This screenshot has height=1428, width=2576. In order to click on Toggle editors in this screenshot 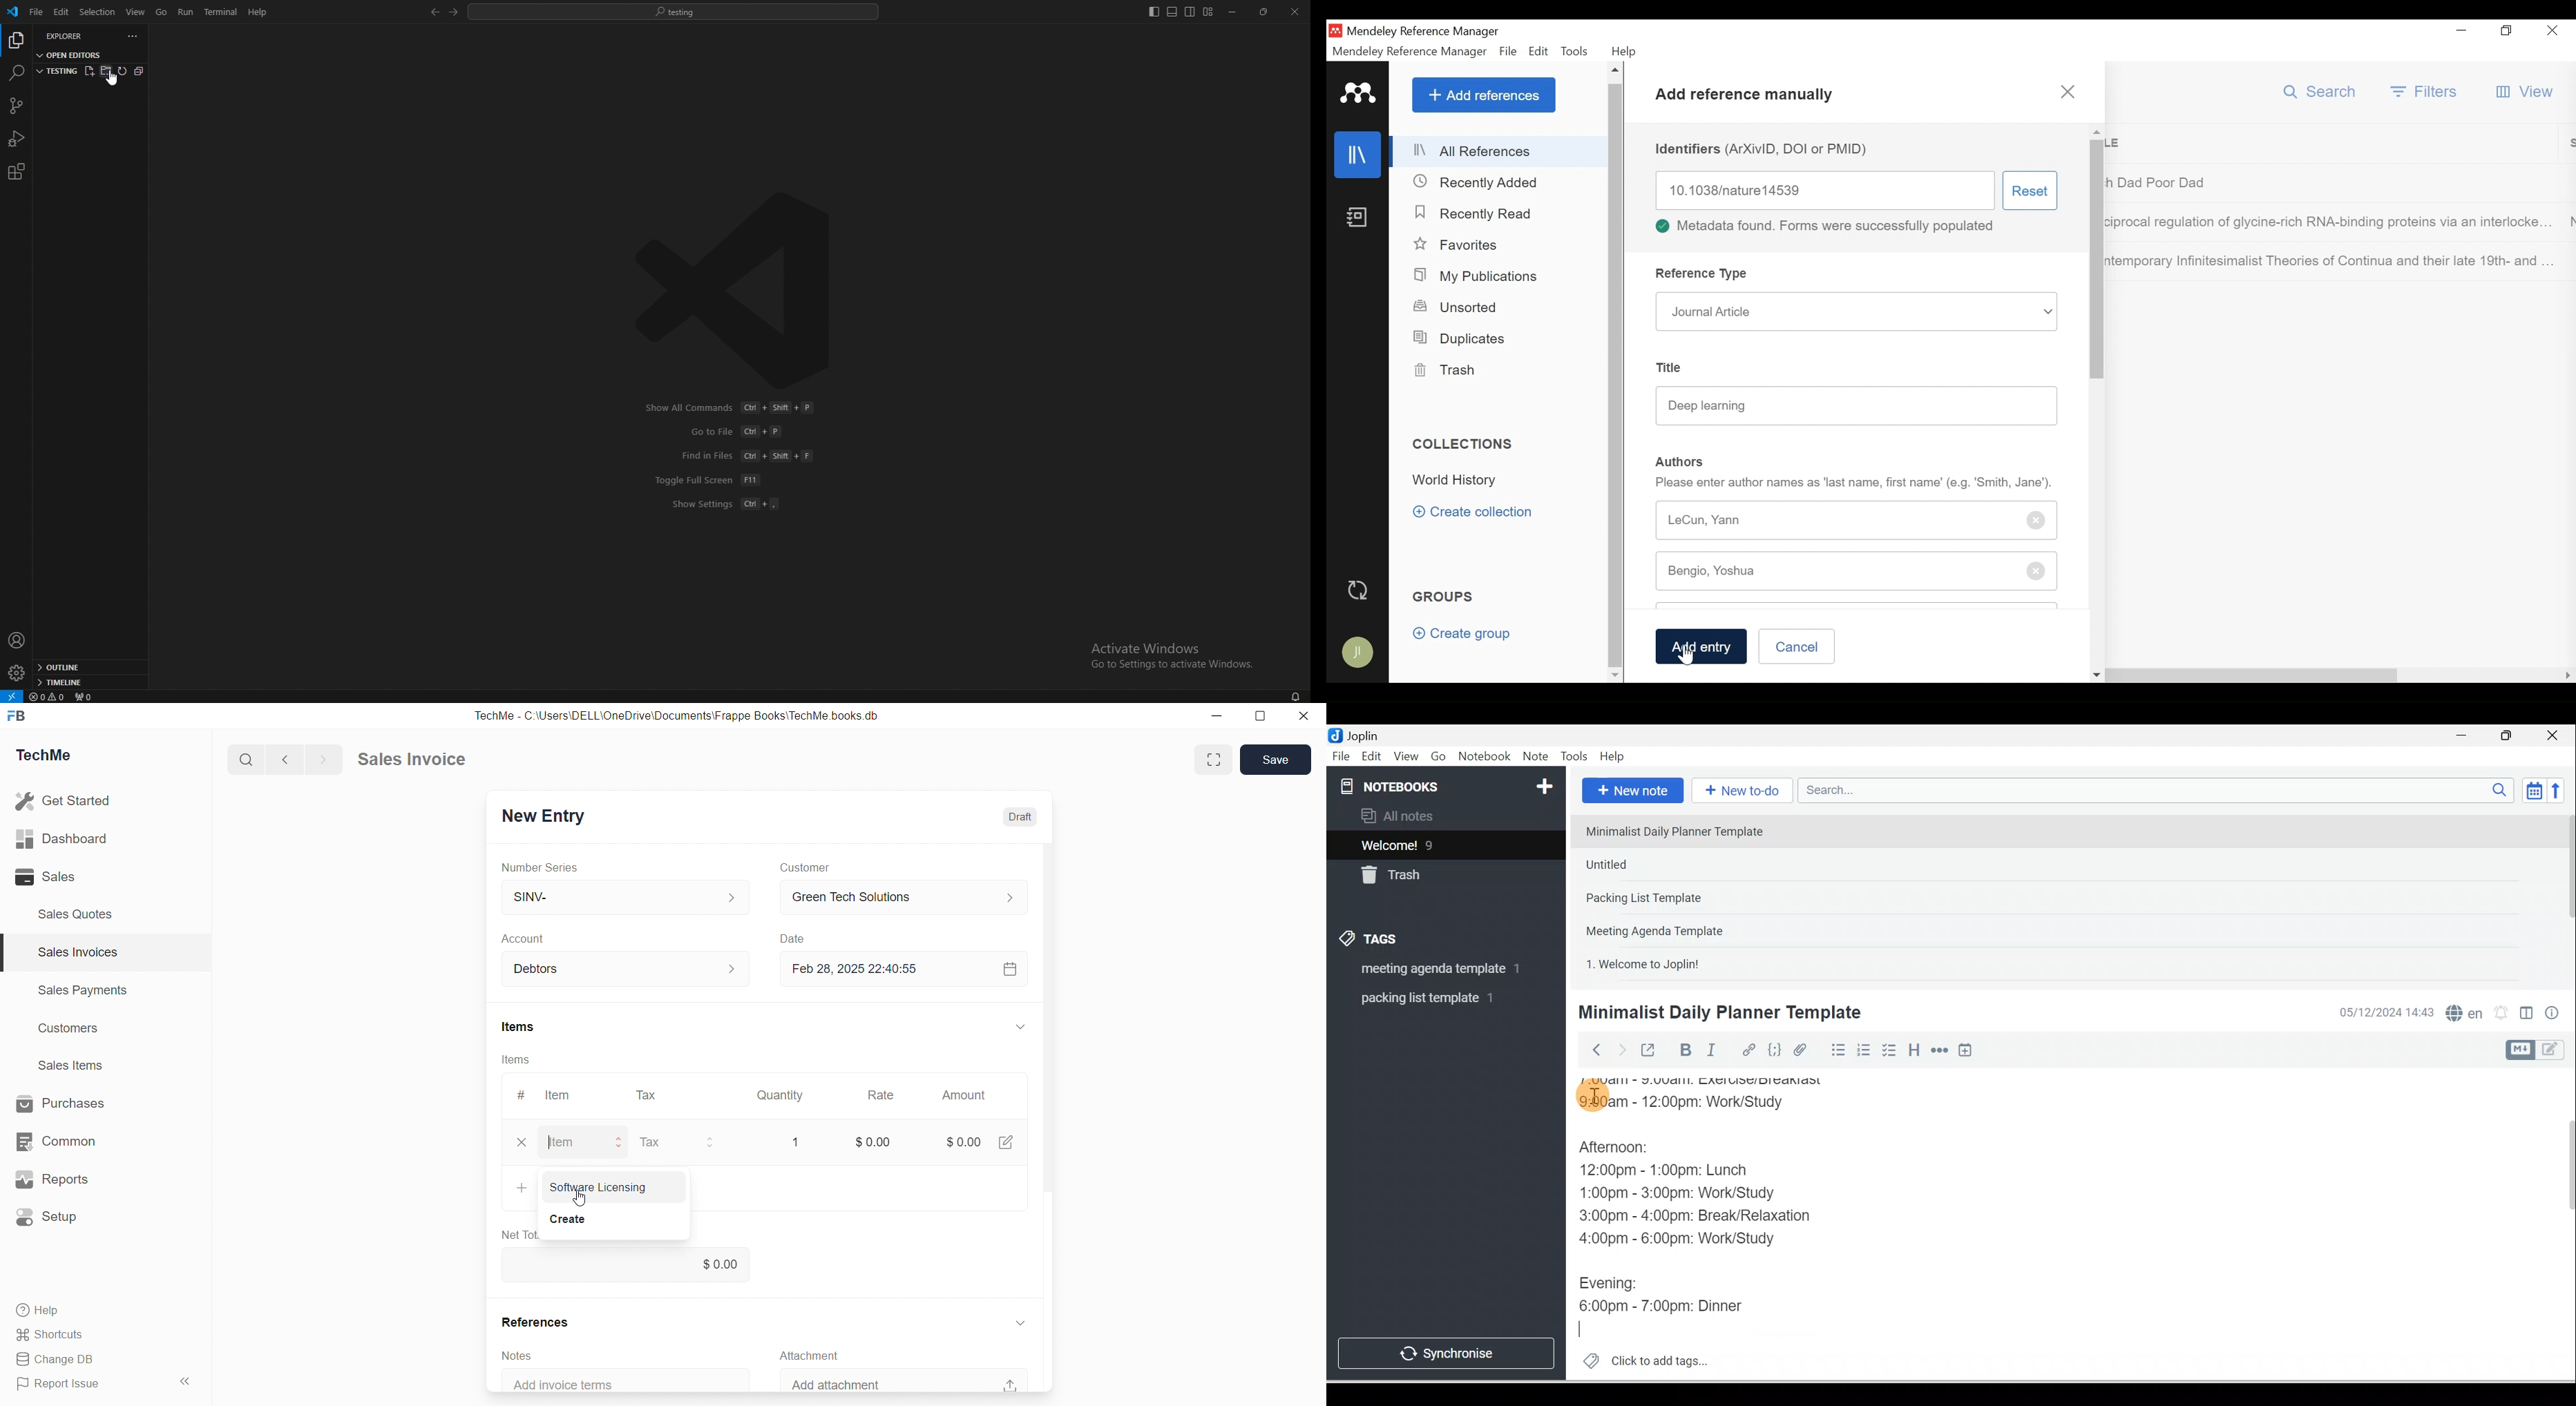, I will do `click(2527, 1015)`.